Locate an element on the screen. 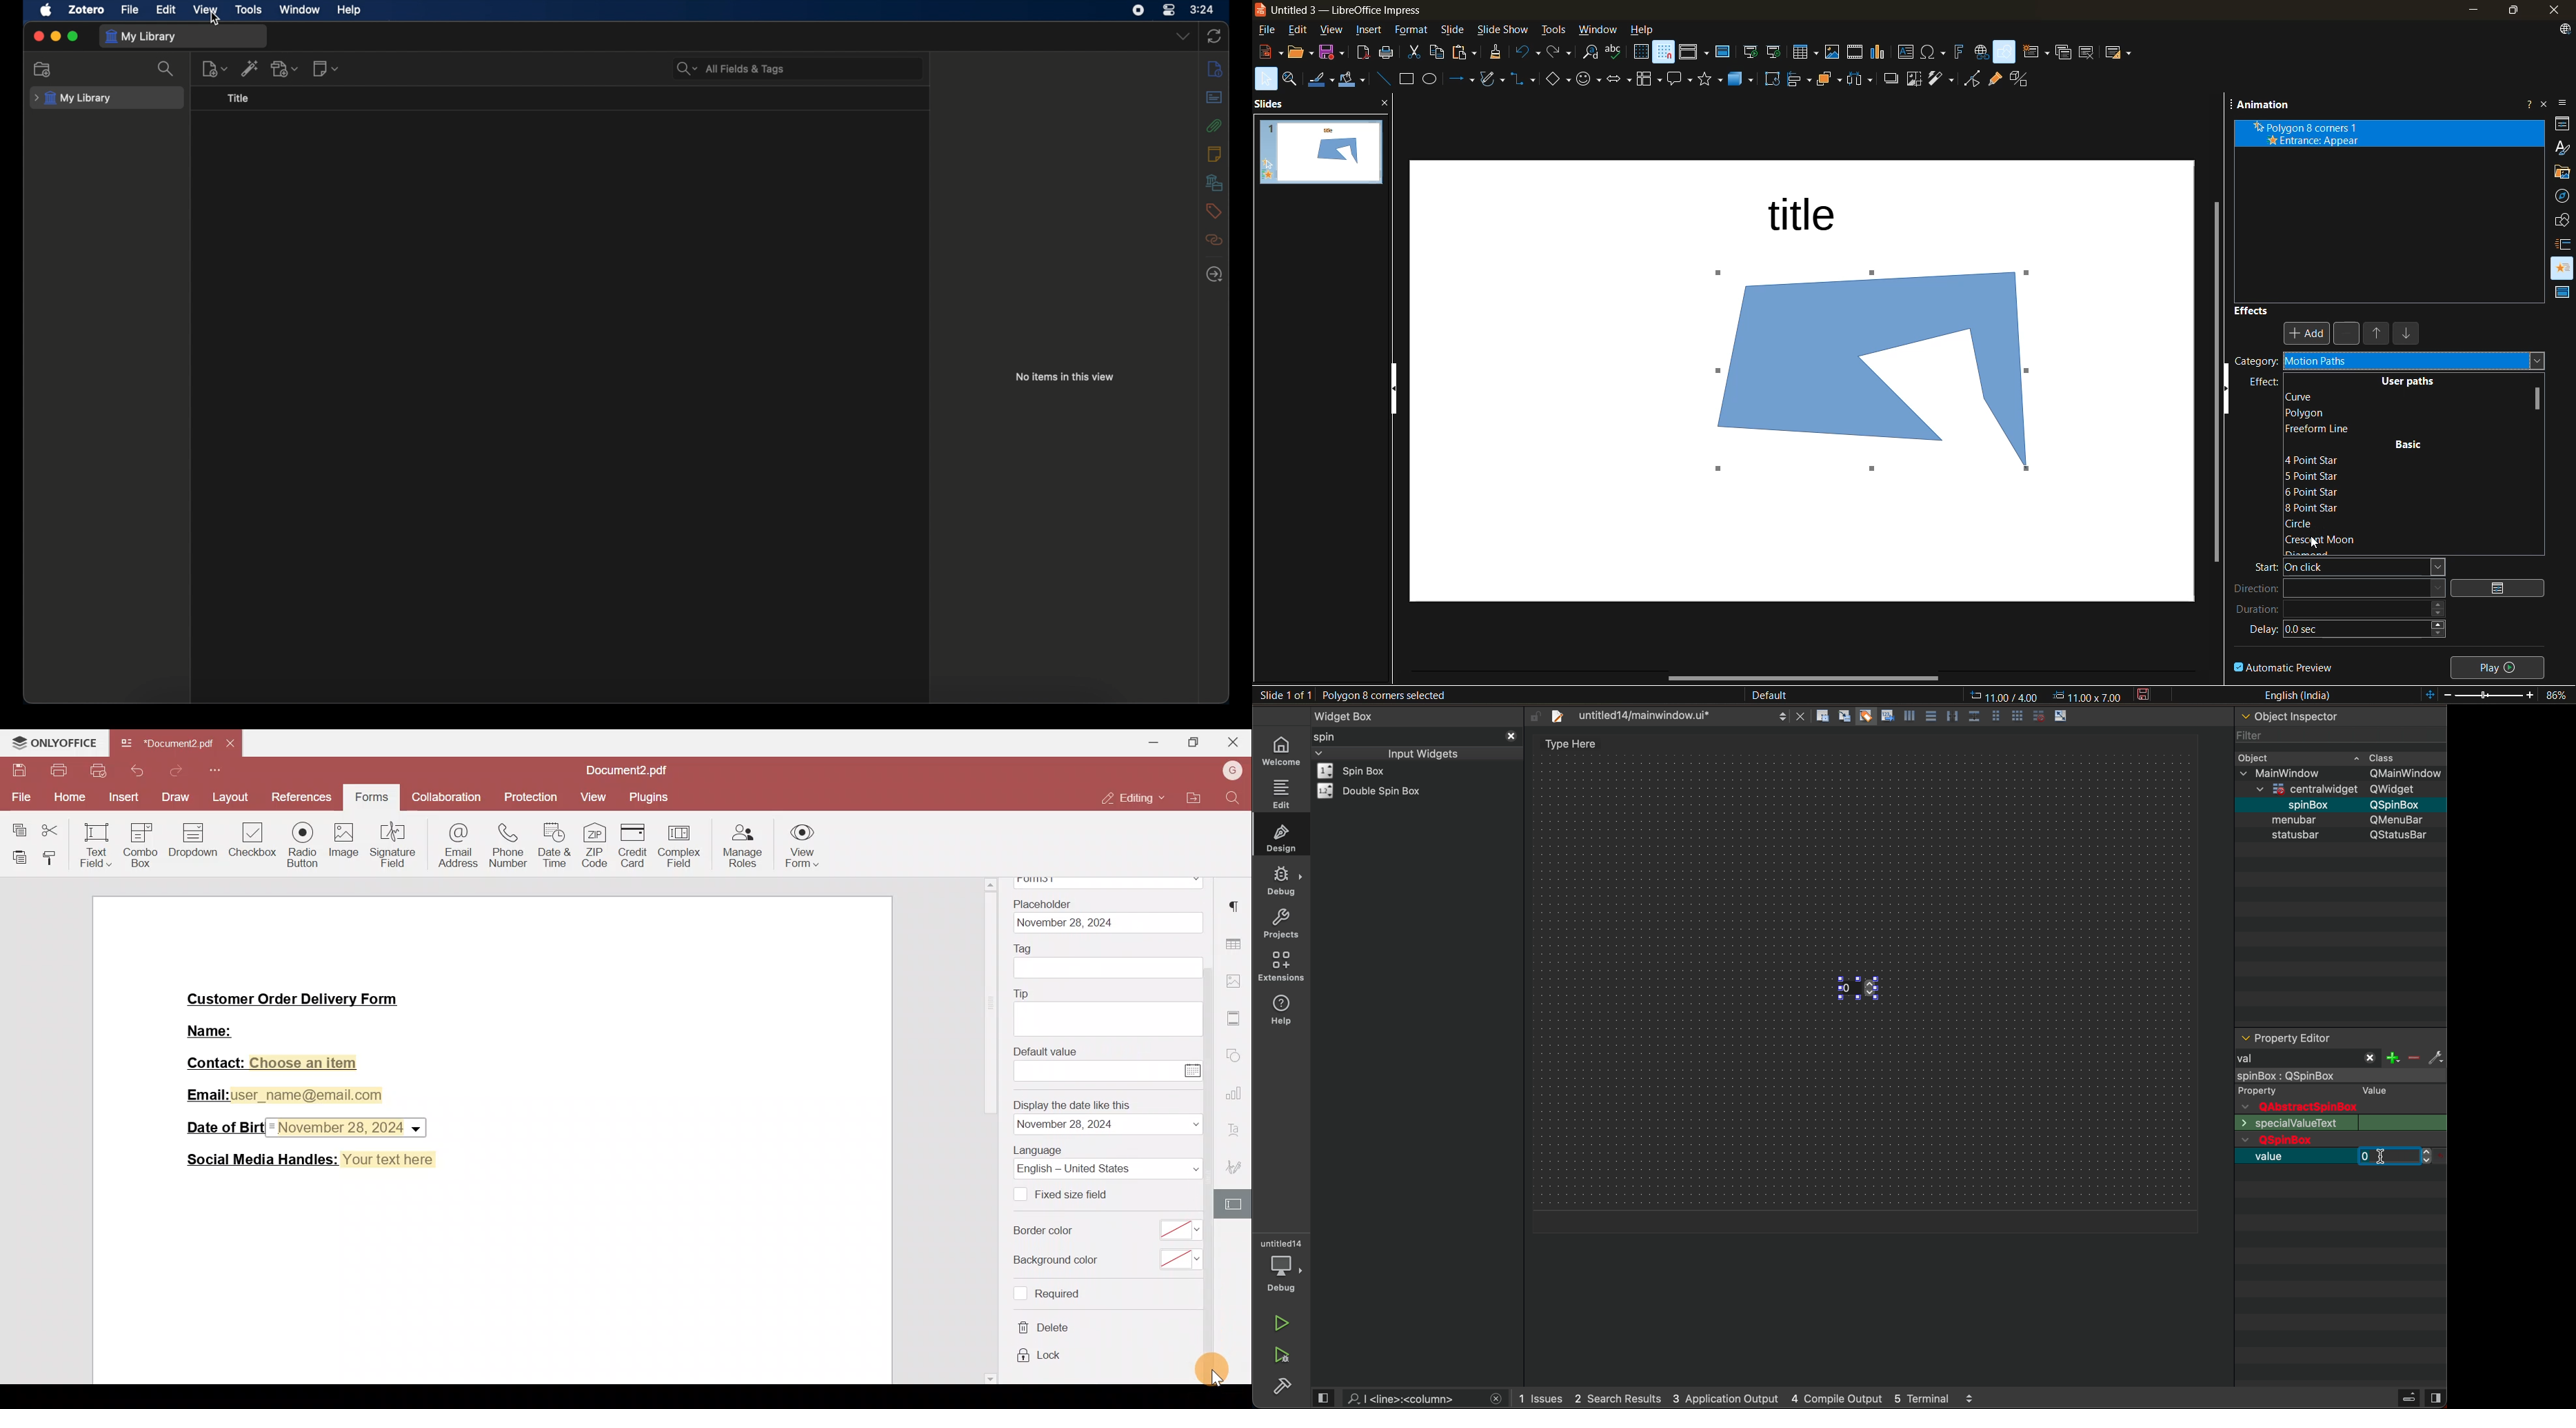  Contact: Choose an item is located at coordinates (274, 1064).